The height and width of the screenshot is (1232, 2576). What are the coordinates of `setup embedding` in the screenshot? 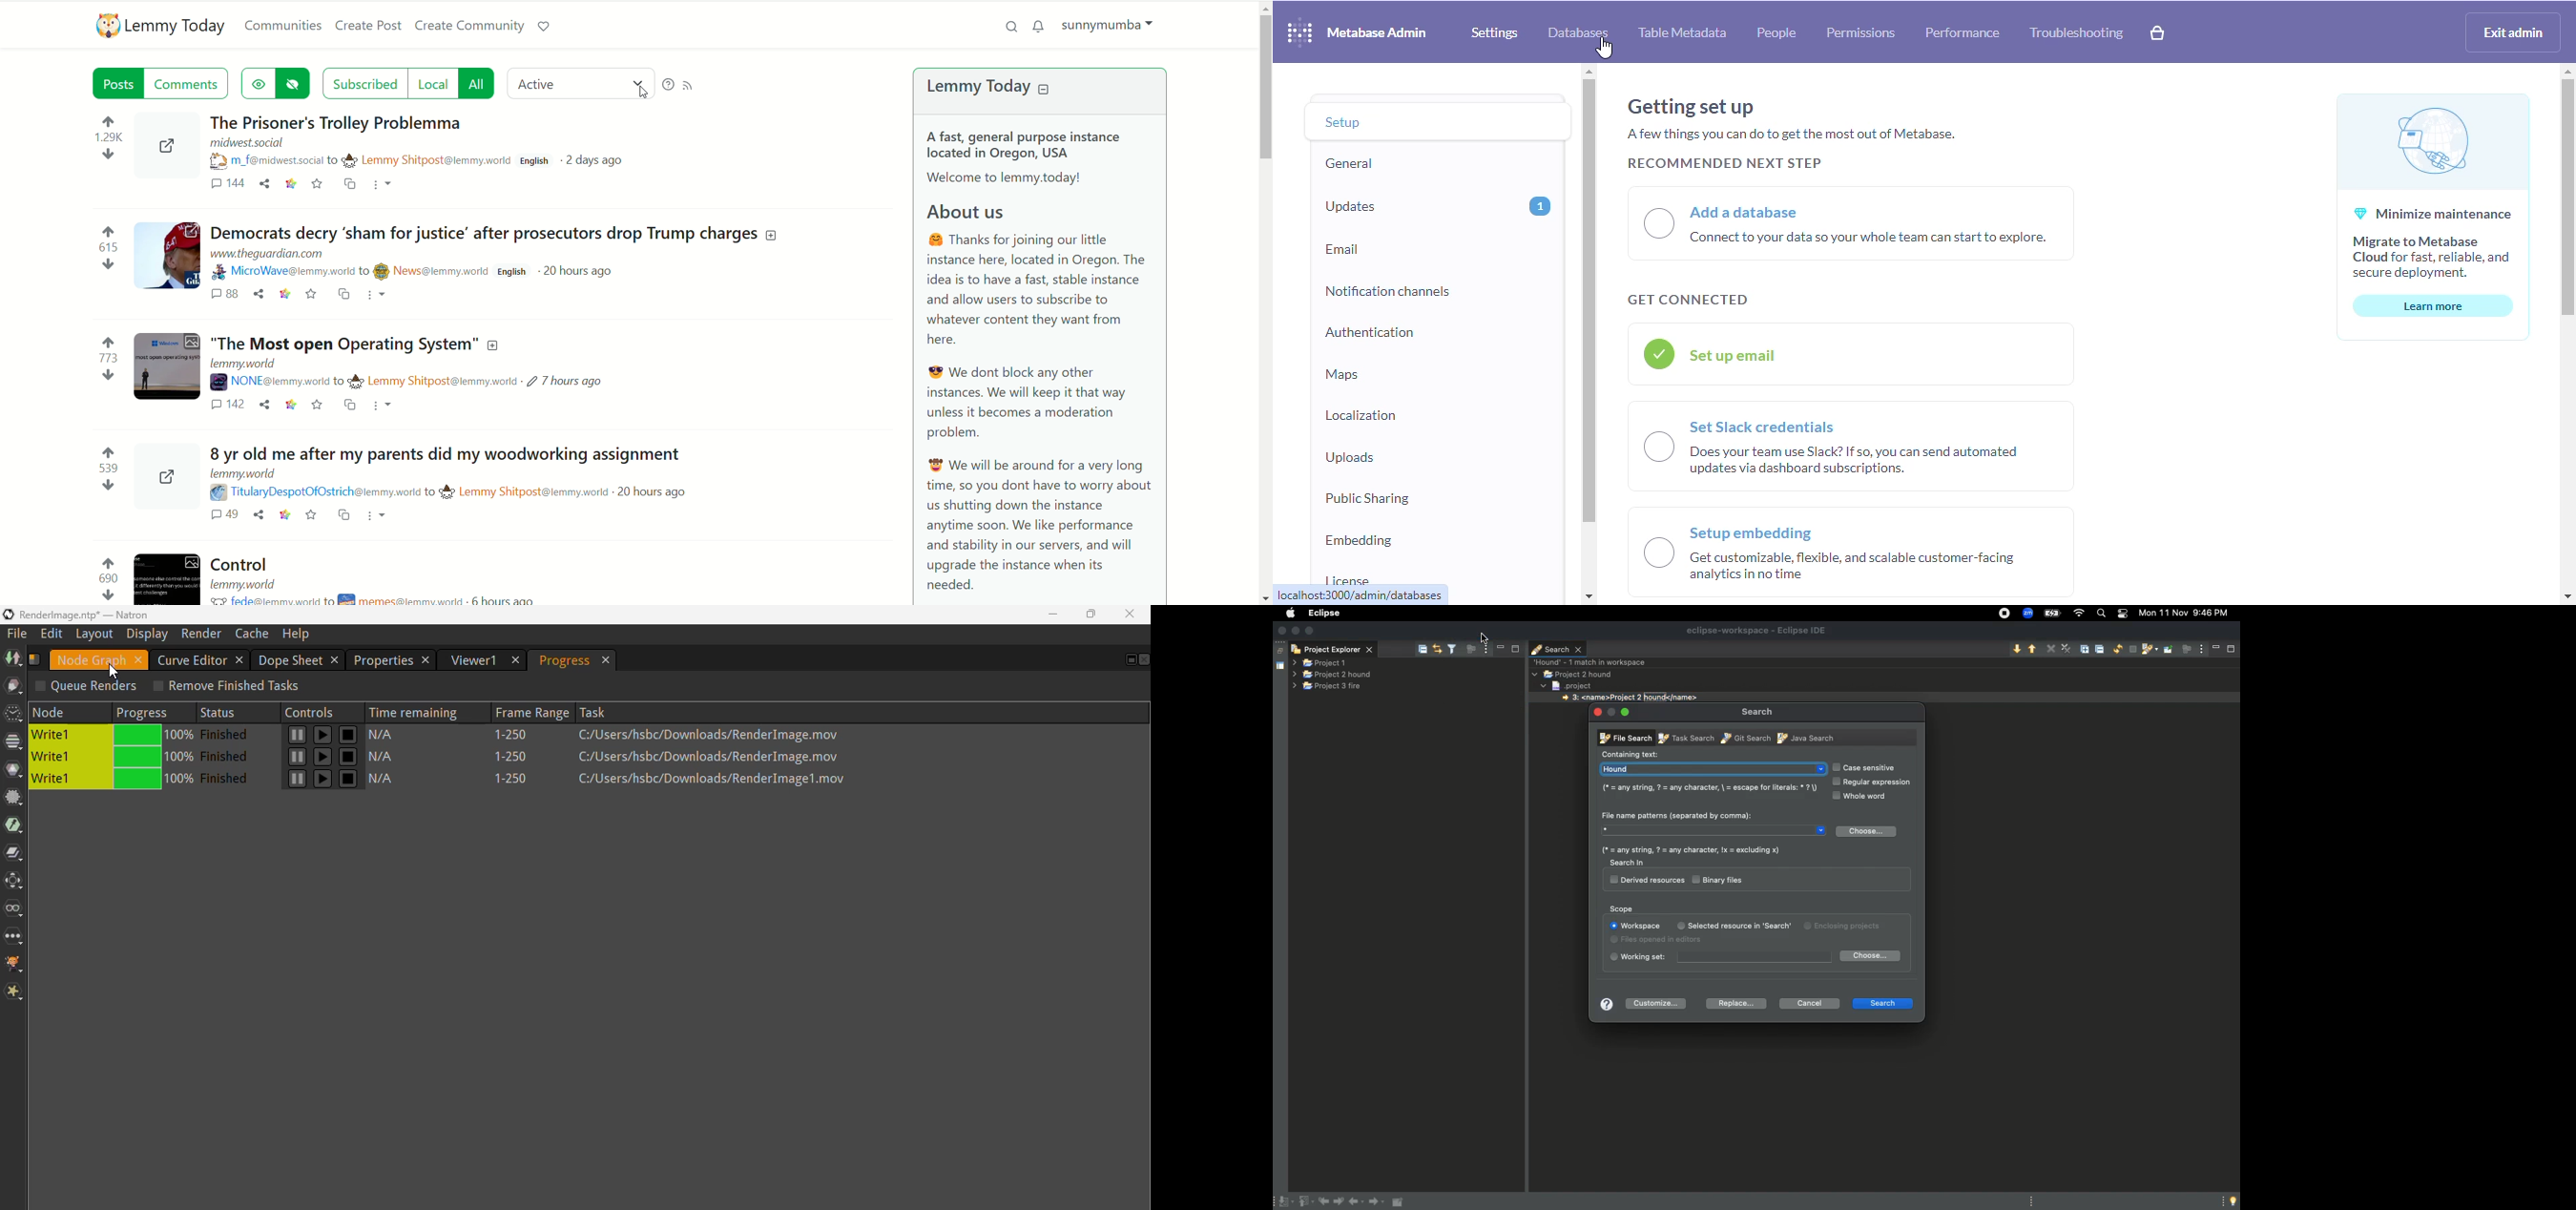 It's located at (1855, 551).